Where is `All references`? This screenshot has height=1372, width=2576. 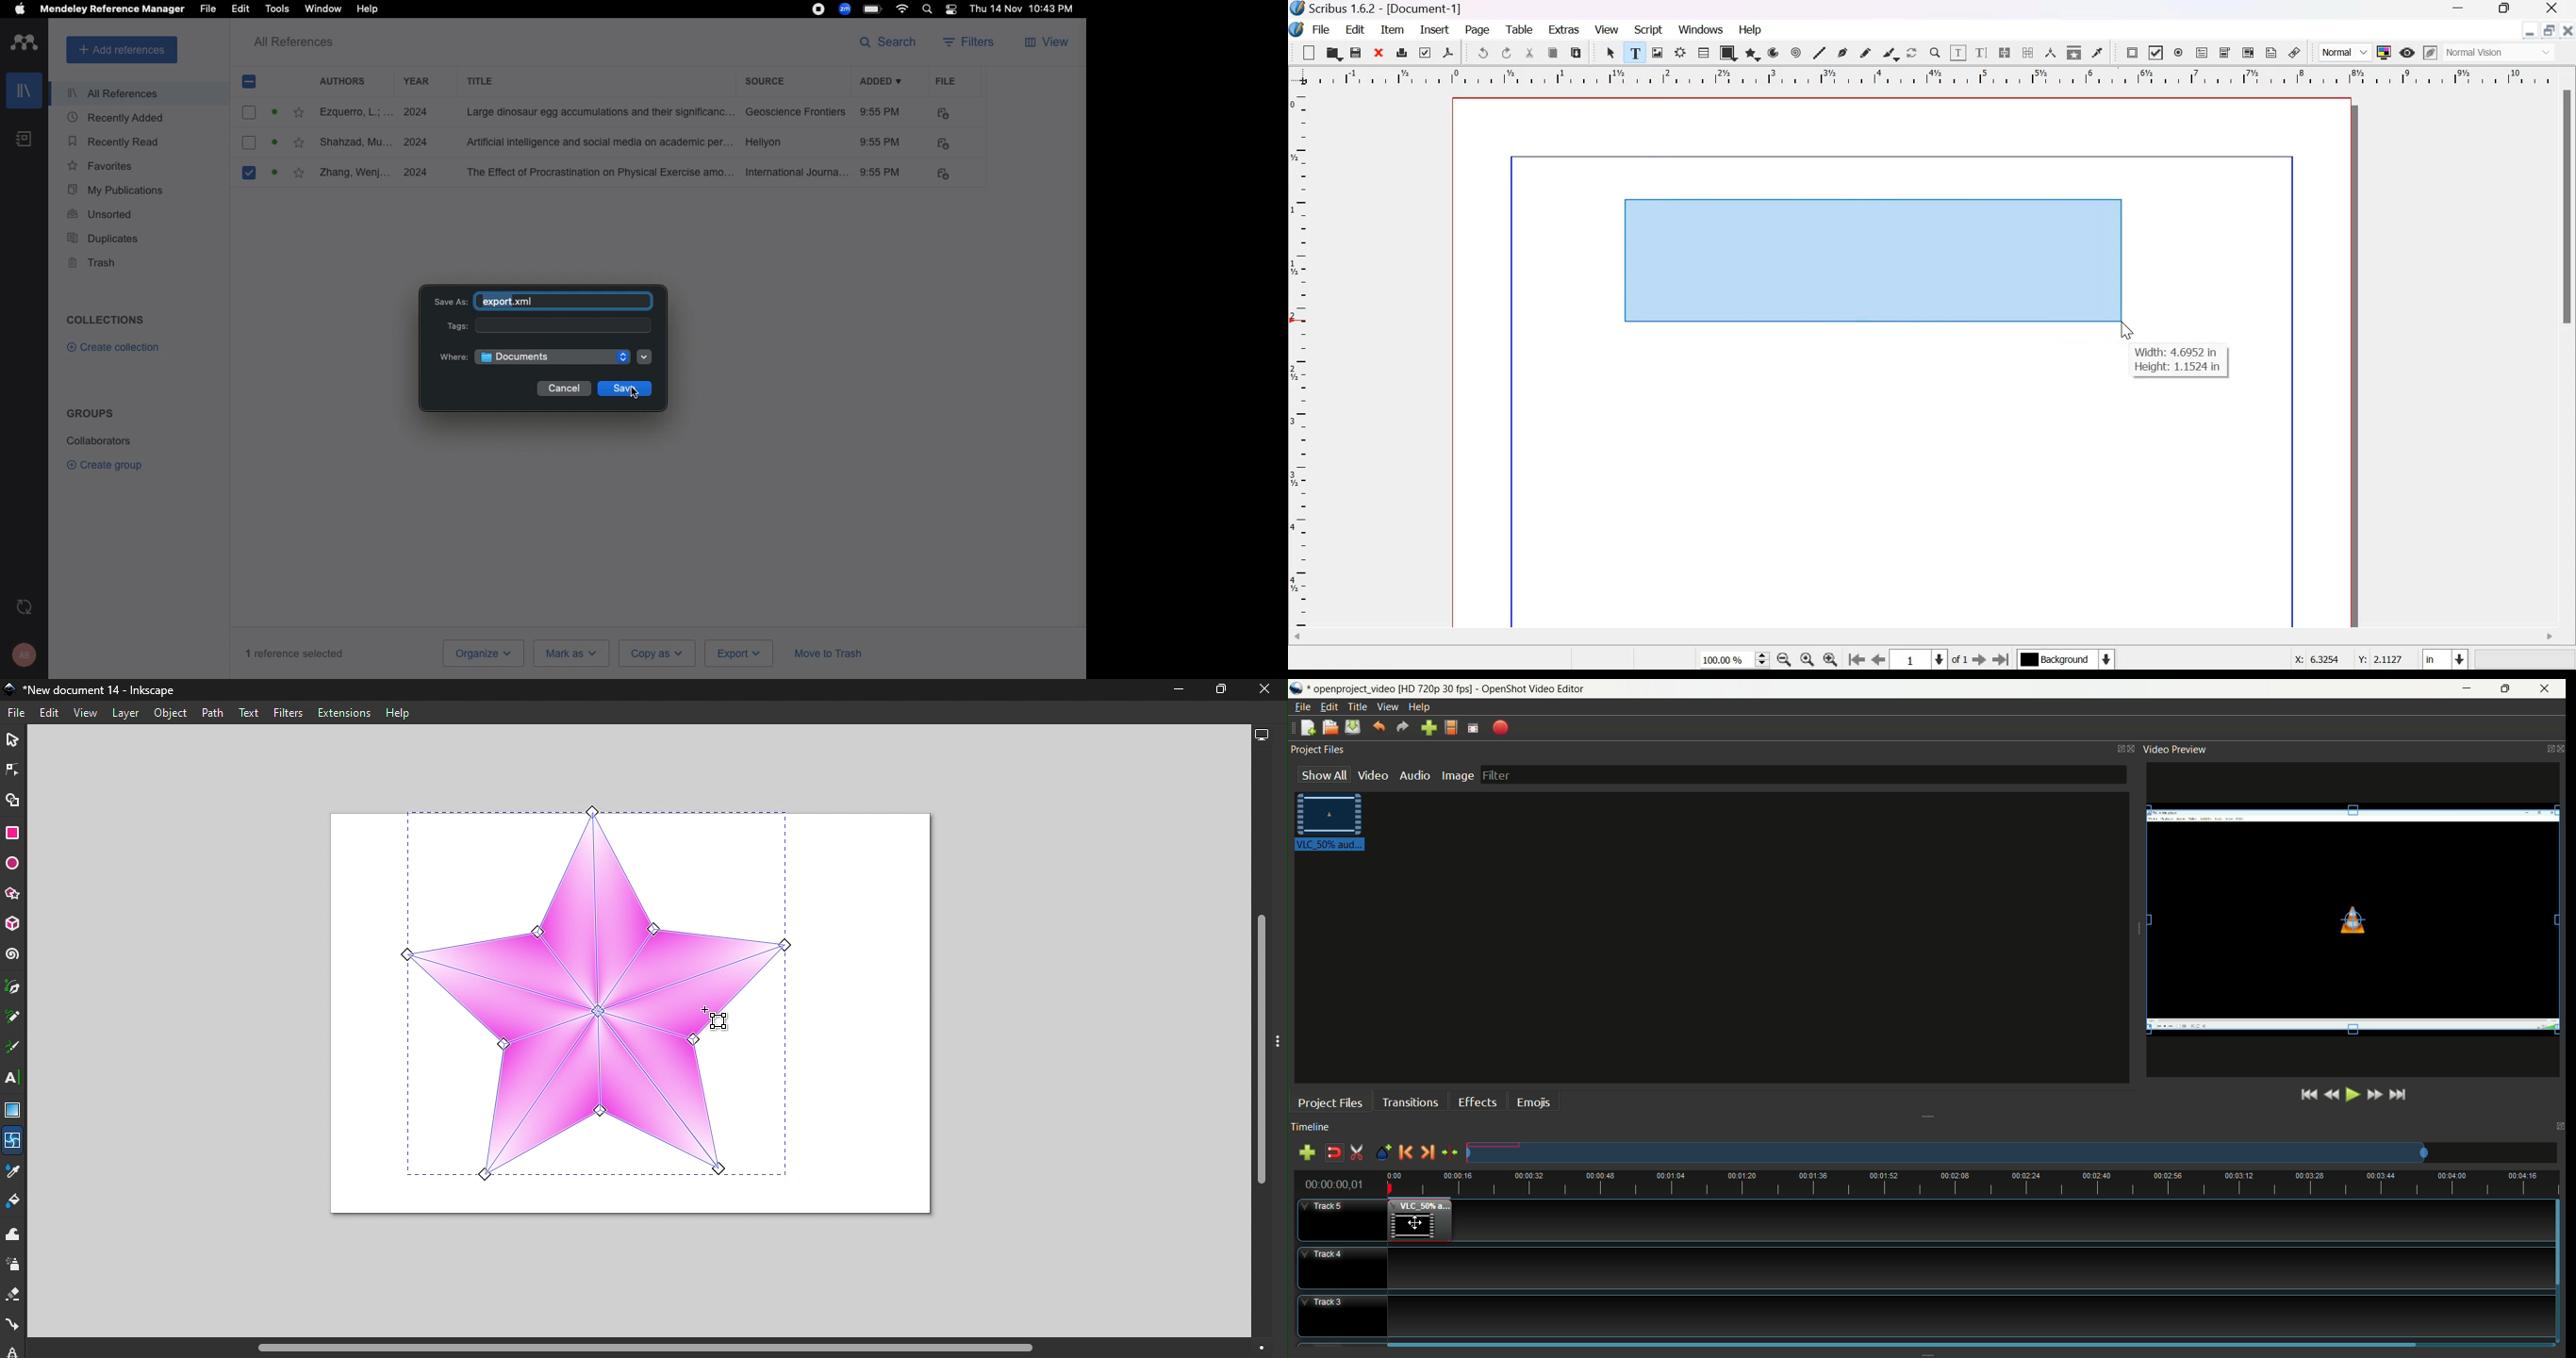
All references is located at coordinates (113, 96).